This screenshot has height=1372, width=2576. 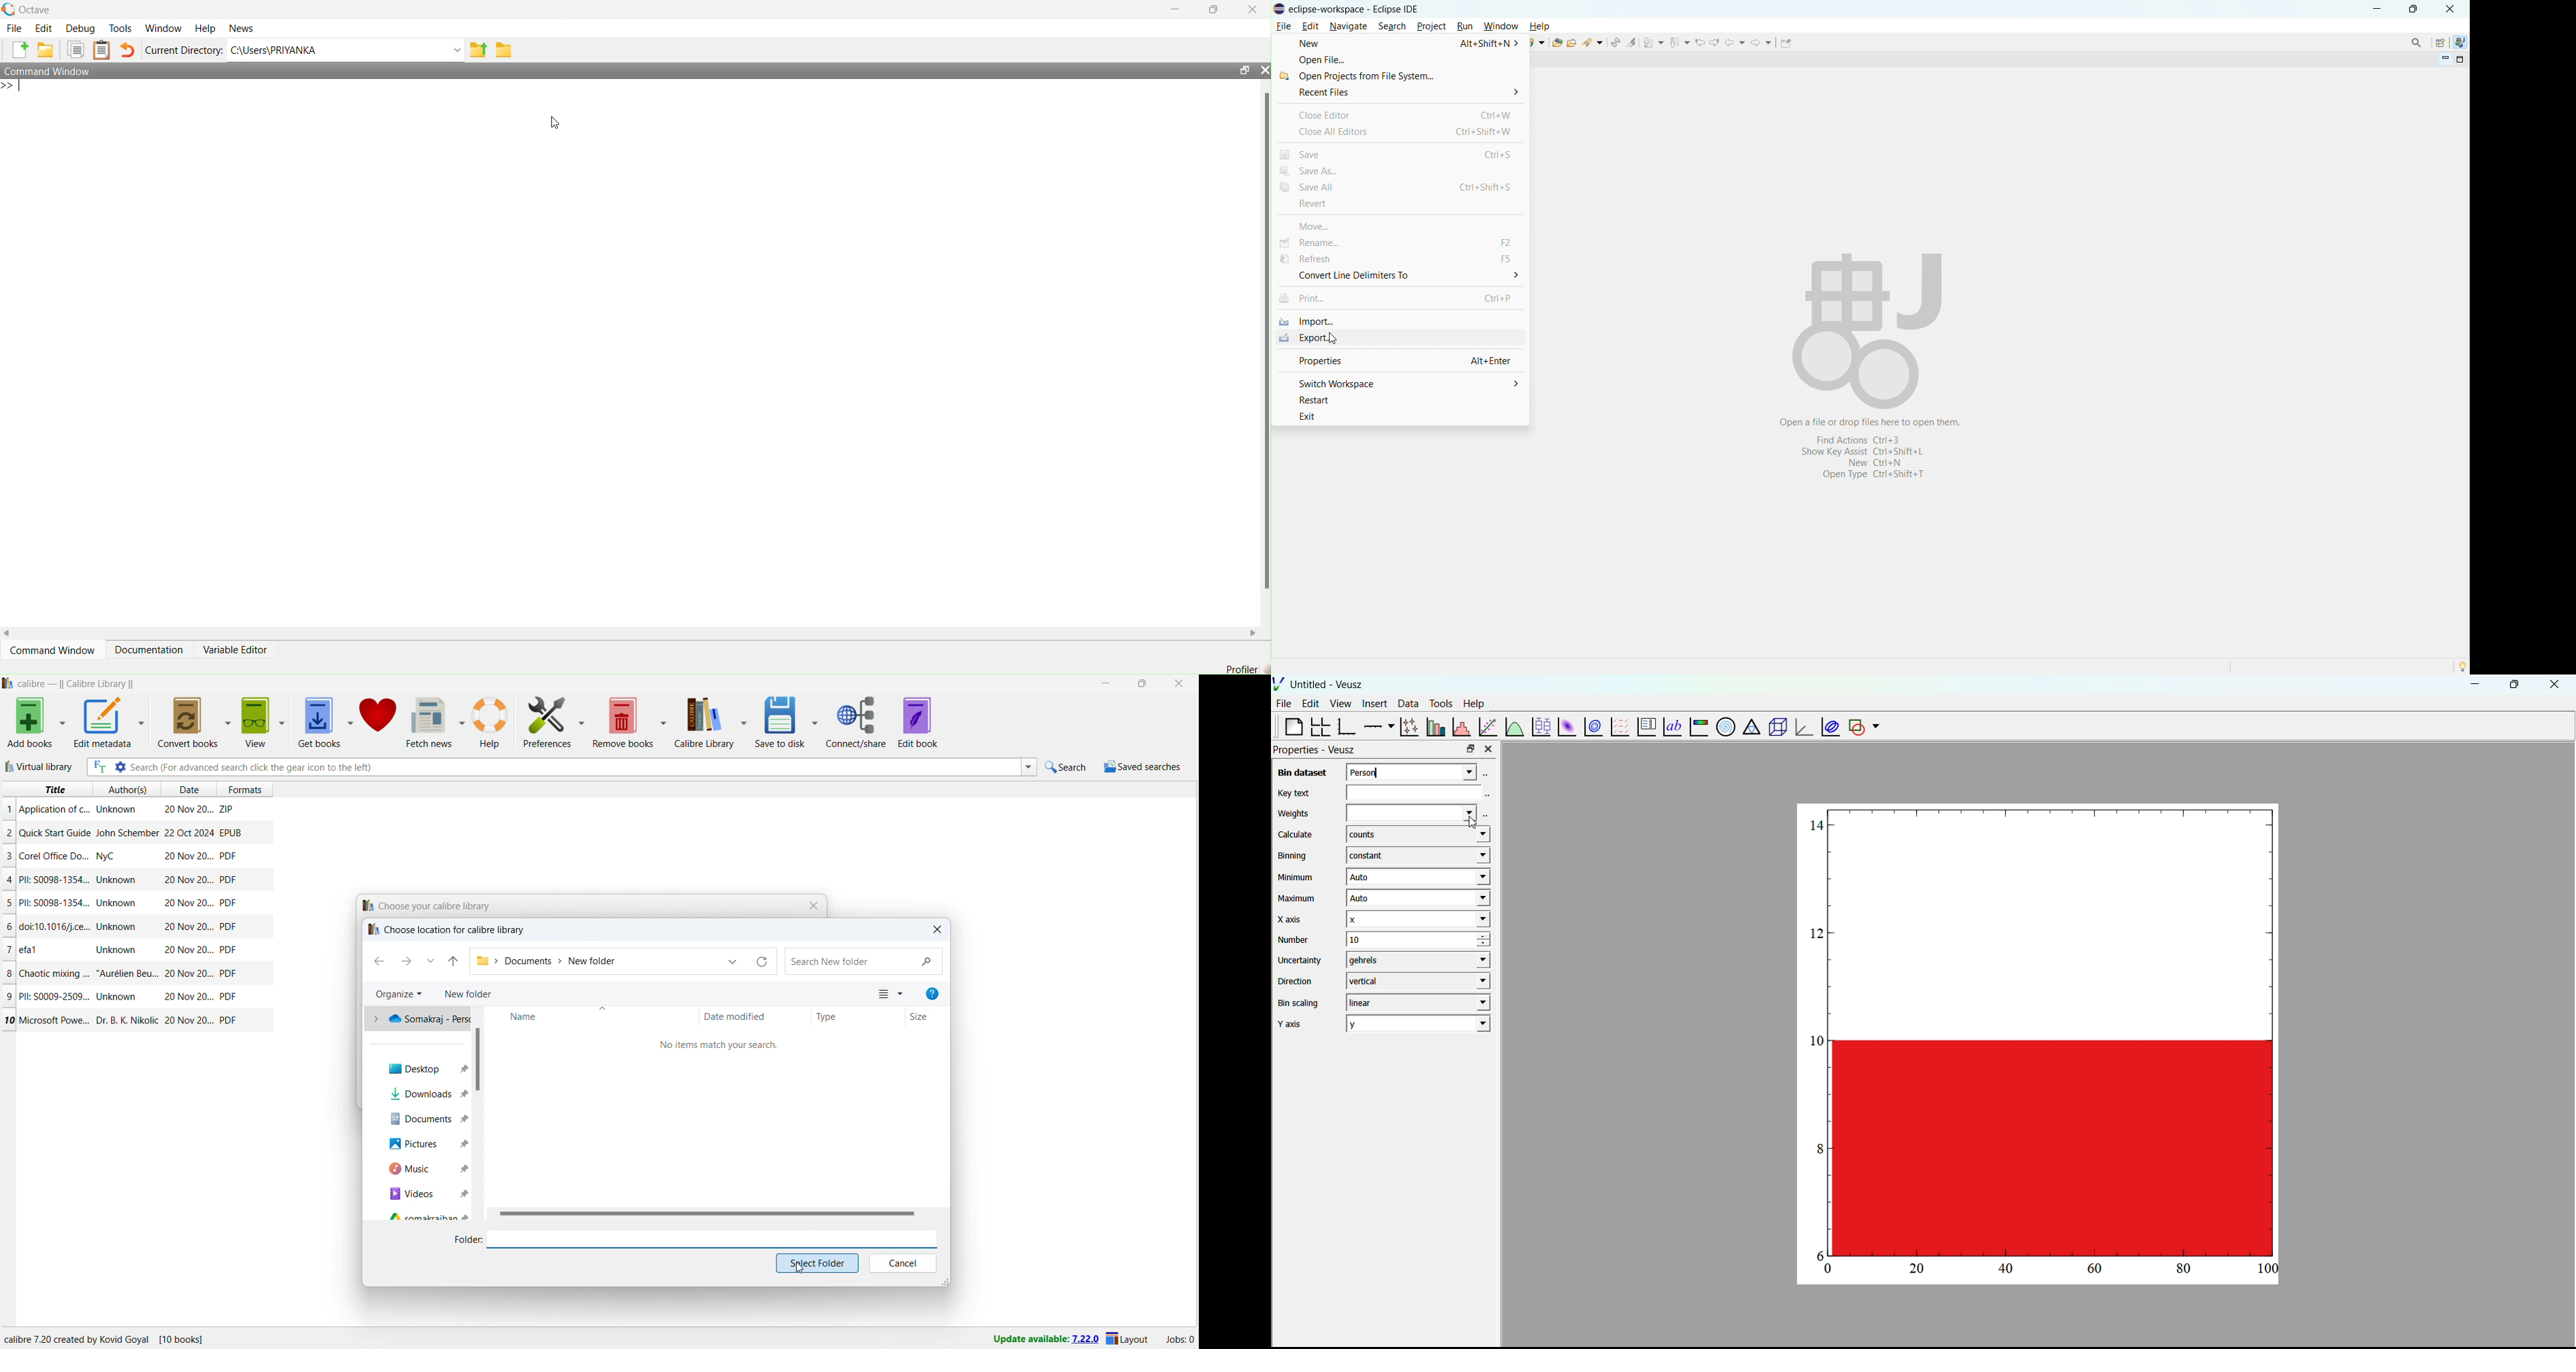 What do you see at coordinates (478, 1060) in the screenshot?
I see `vertical scrollbar` at bounding box center [478, 1060].